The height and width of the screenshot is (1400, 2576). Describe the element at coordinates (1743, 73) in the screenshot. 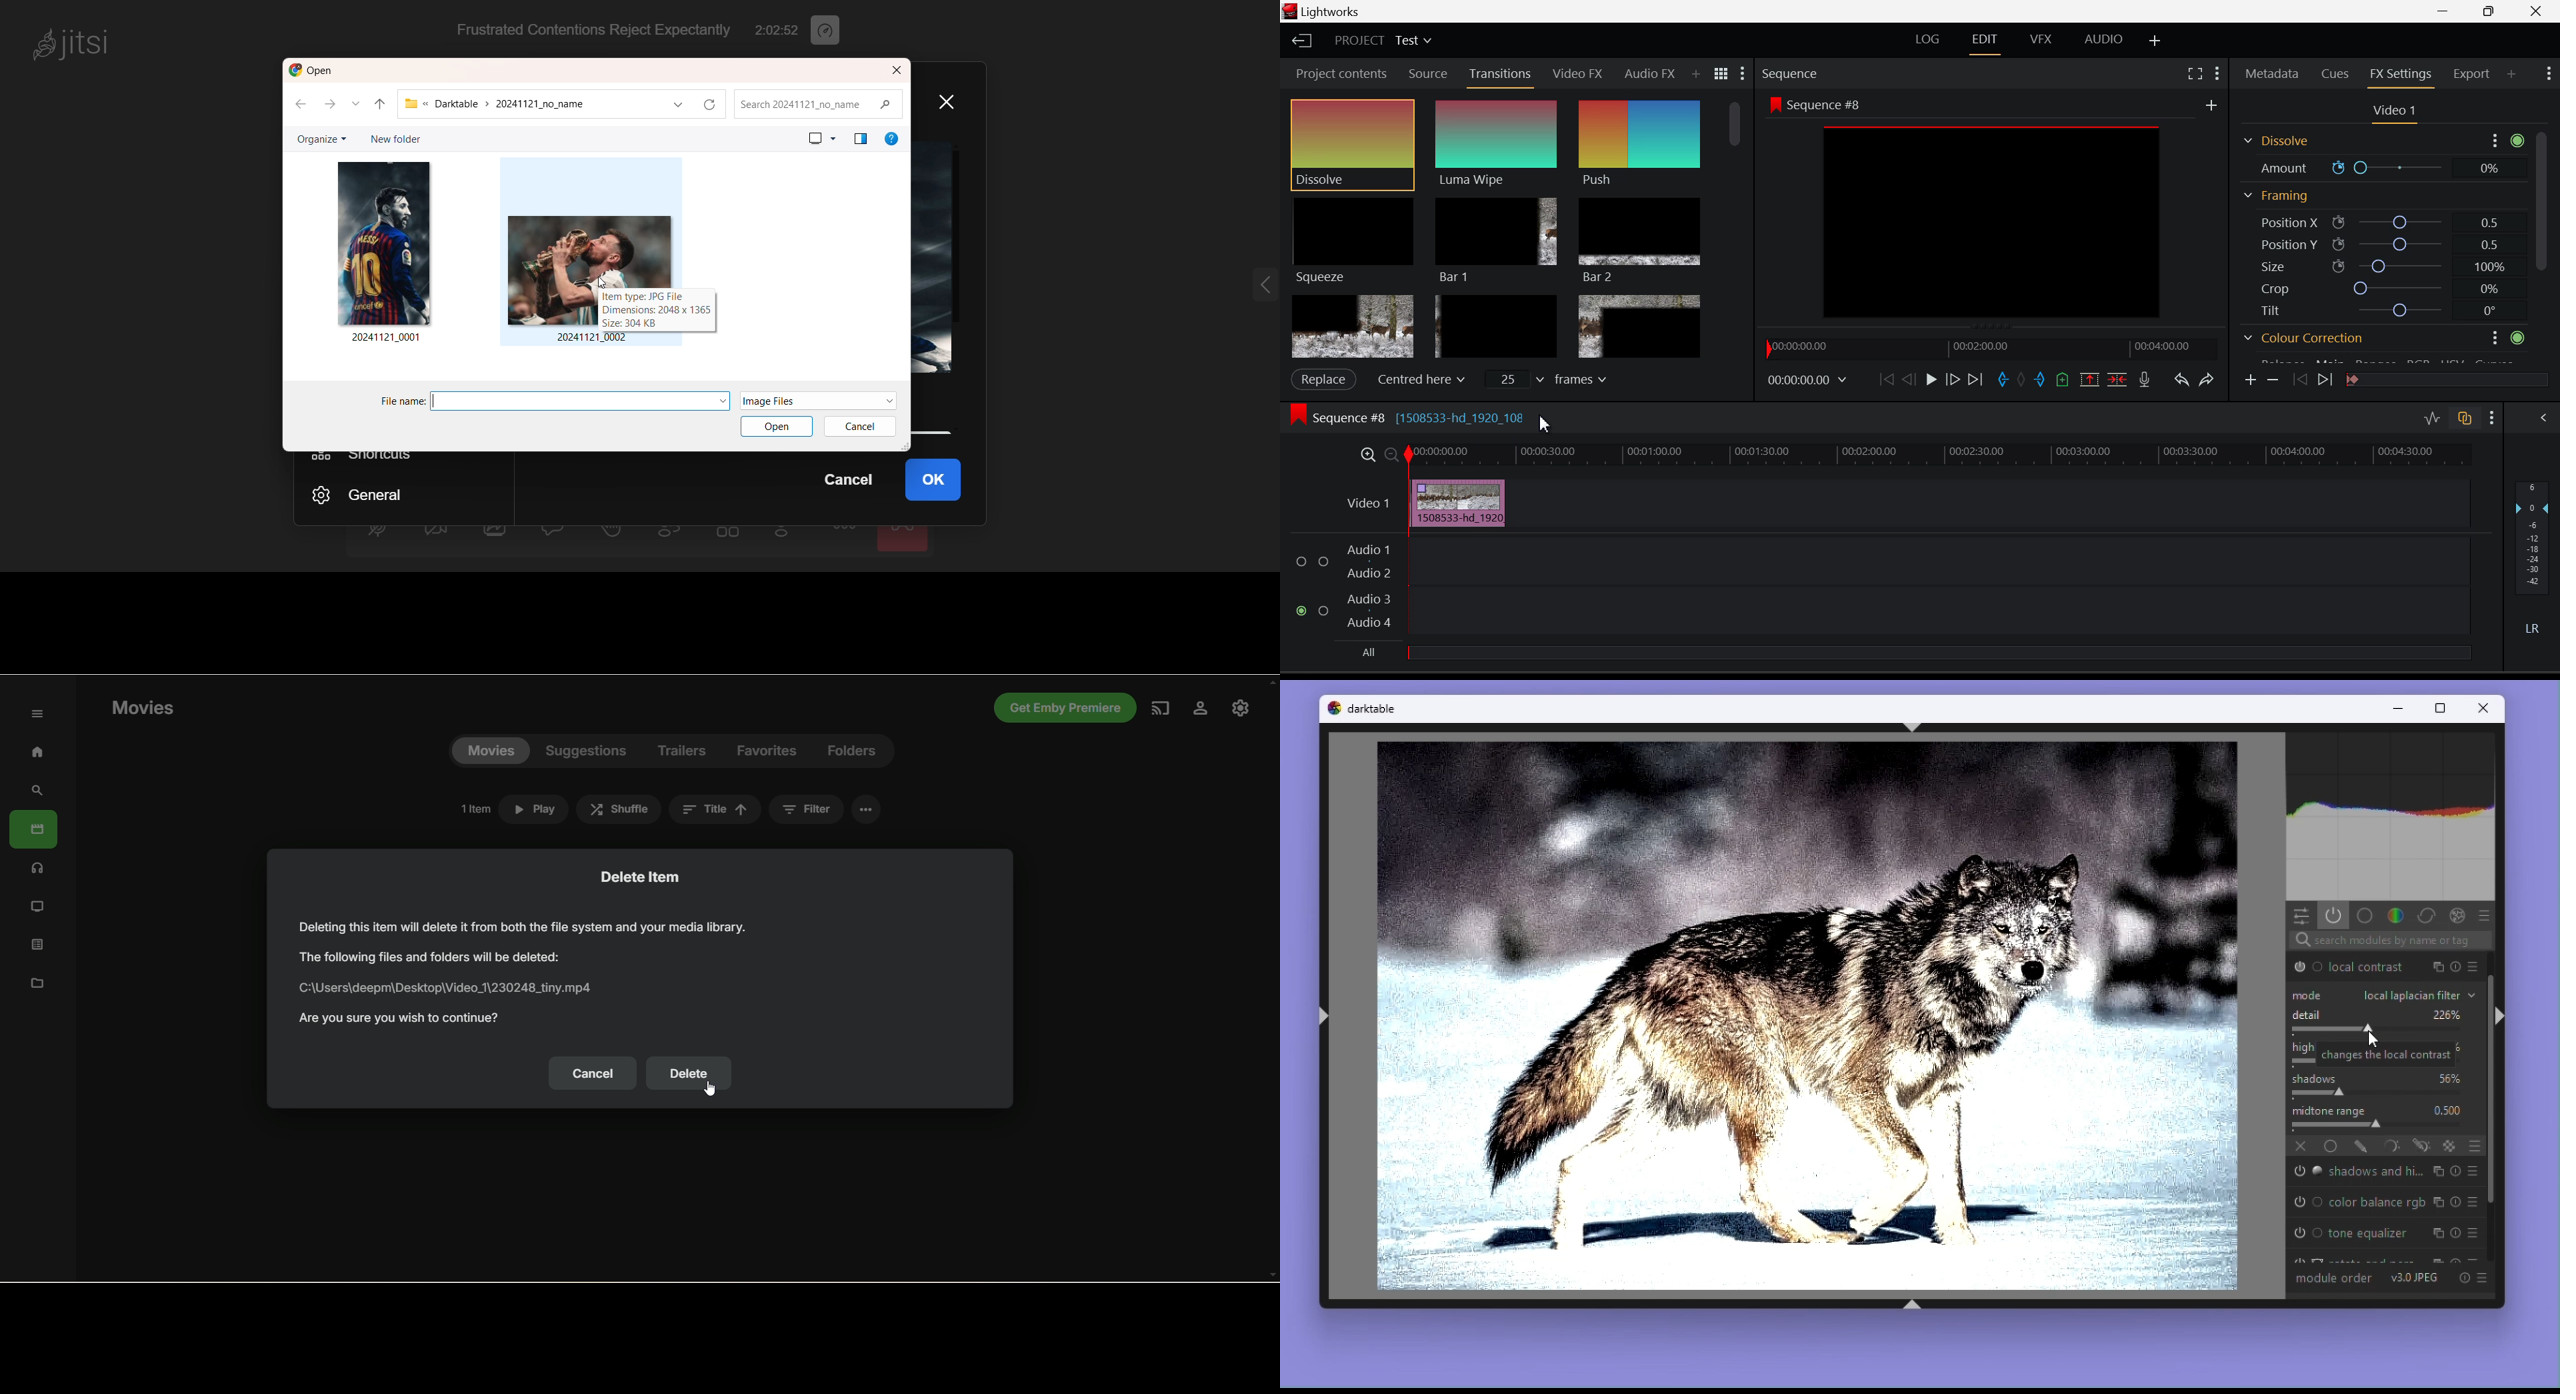

I see `Show Settings` at that location.